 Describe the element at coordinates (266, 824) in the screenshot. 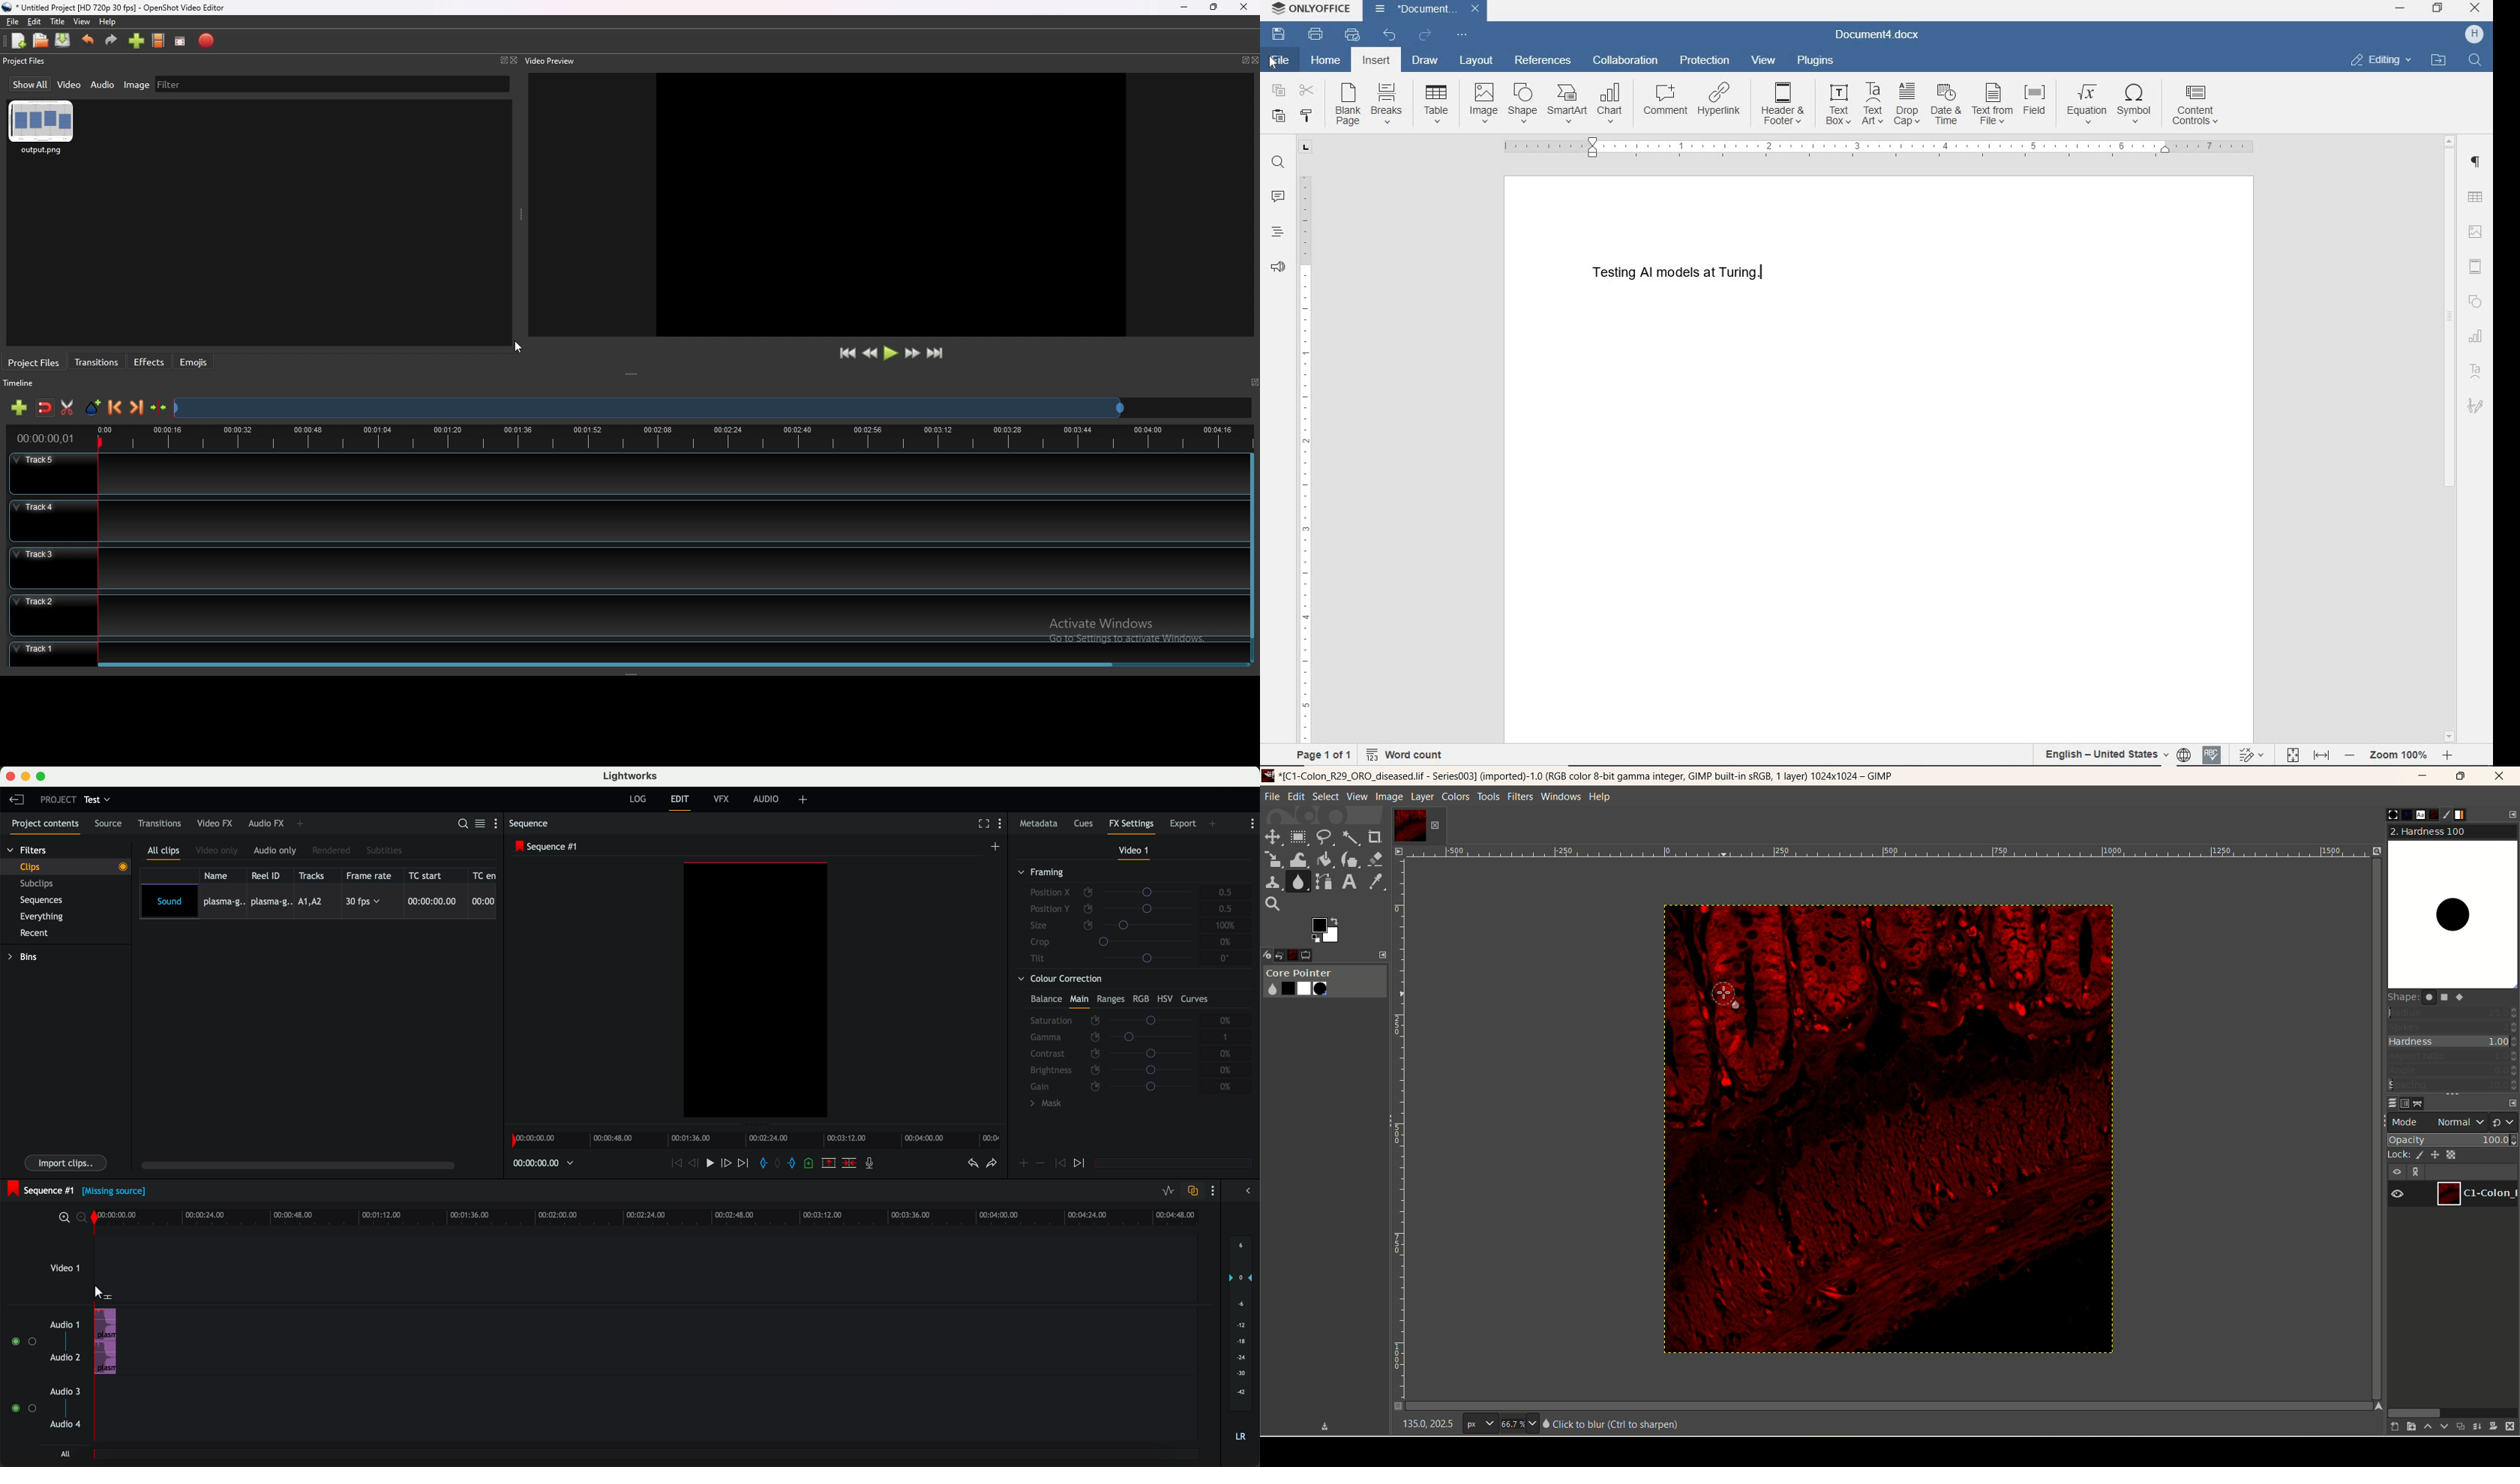

I see `audio FX` at that location.